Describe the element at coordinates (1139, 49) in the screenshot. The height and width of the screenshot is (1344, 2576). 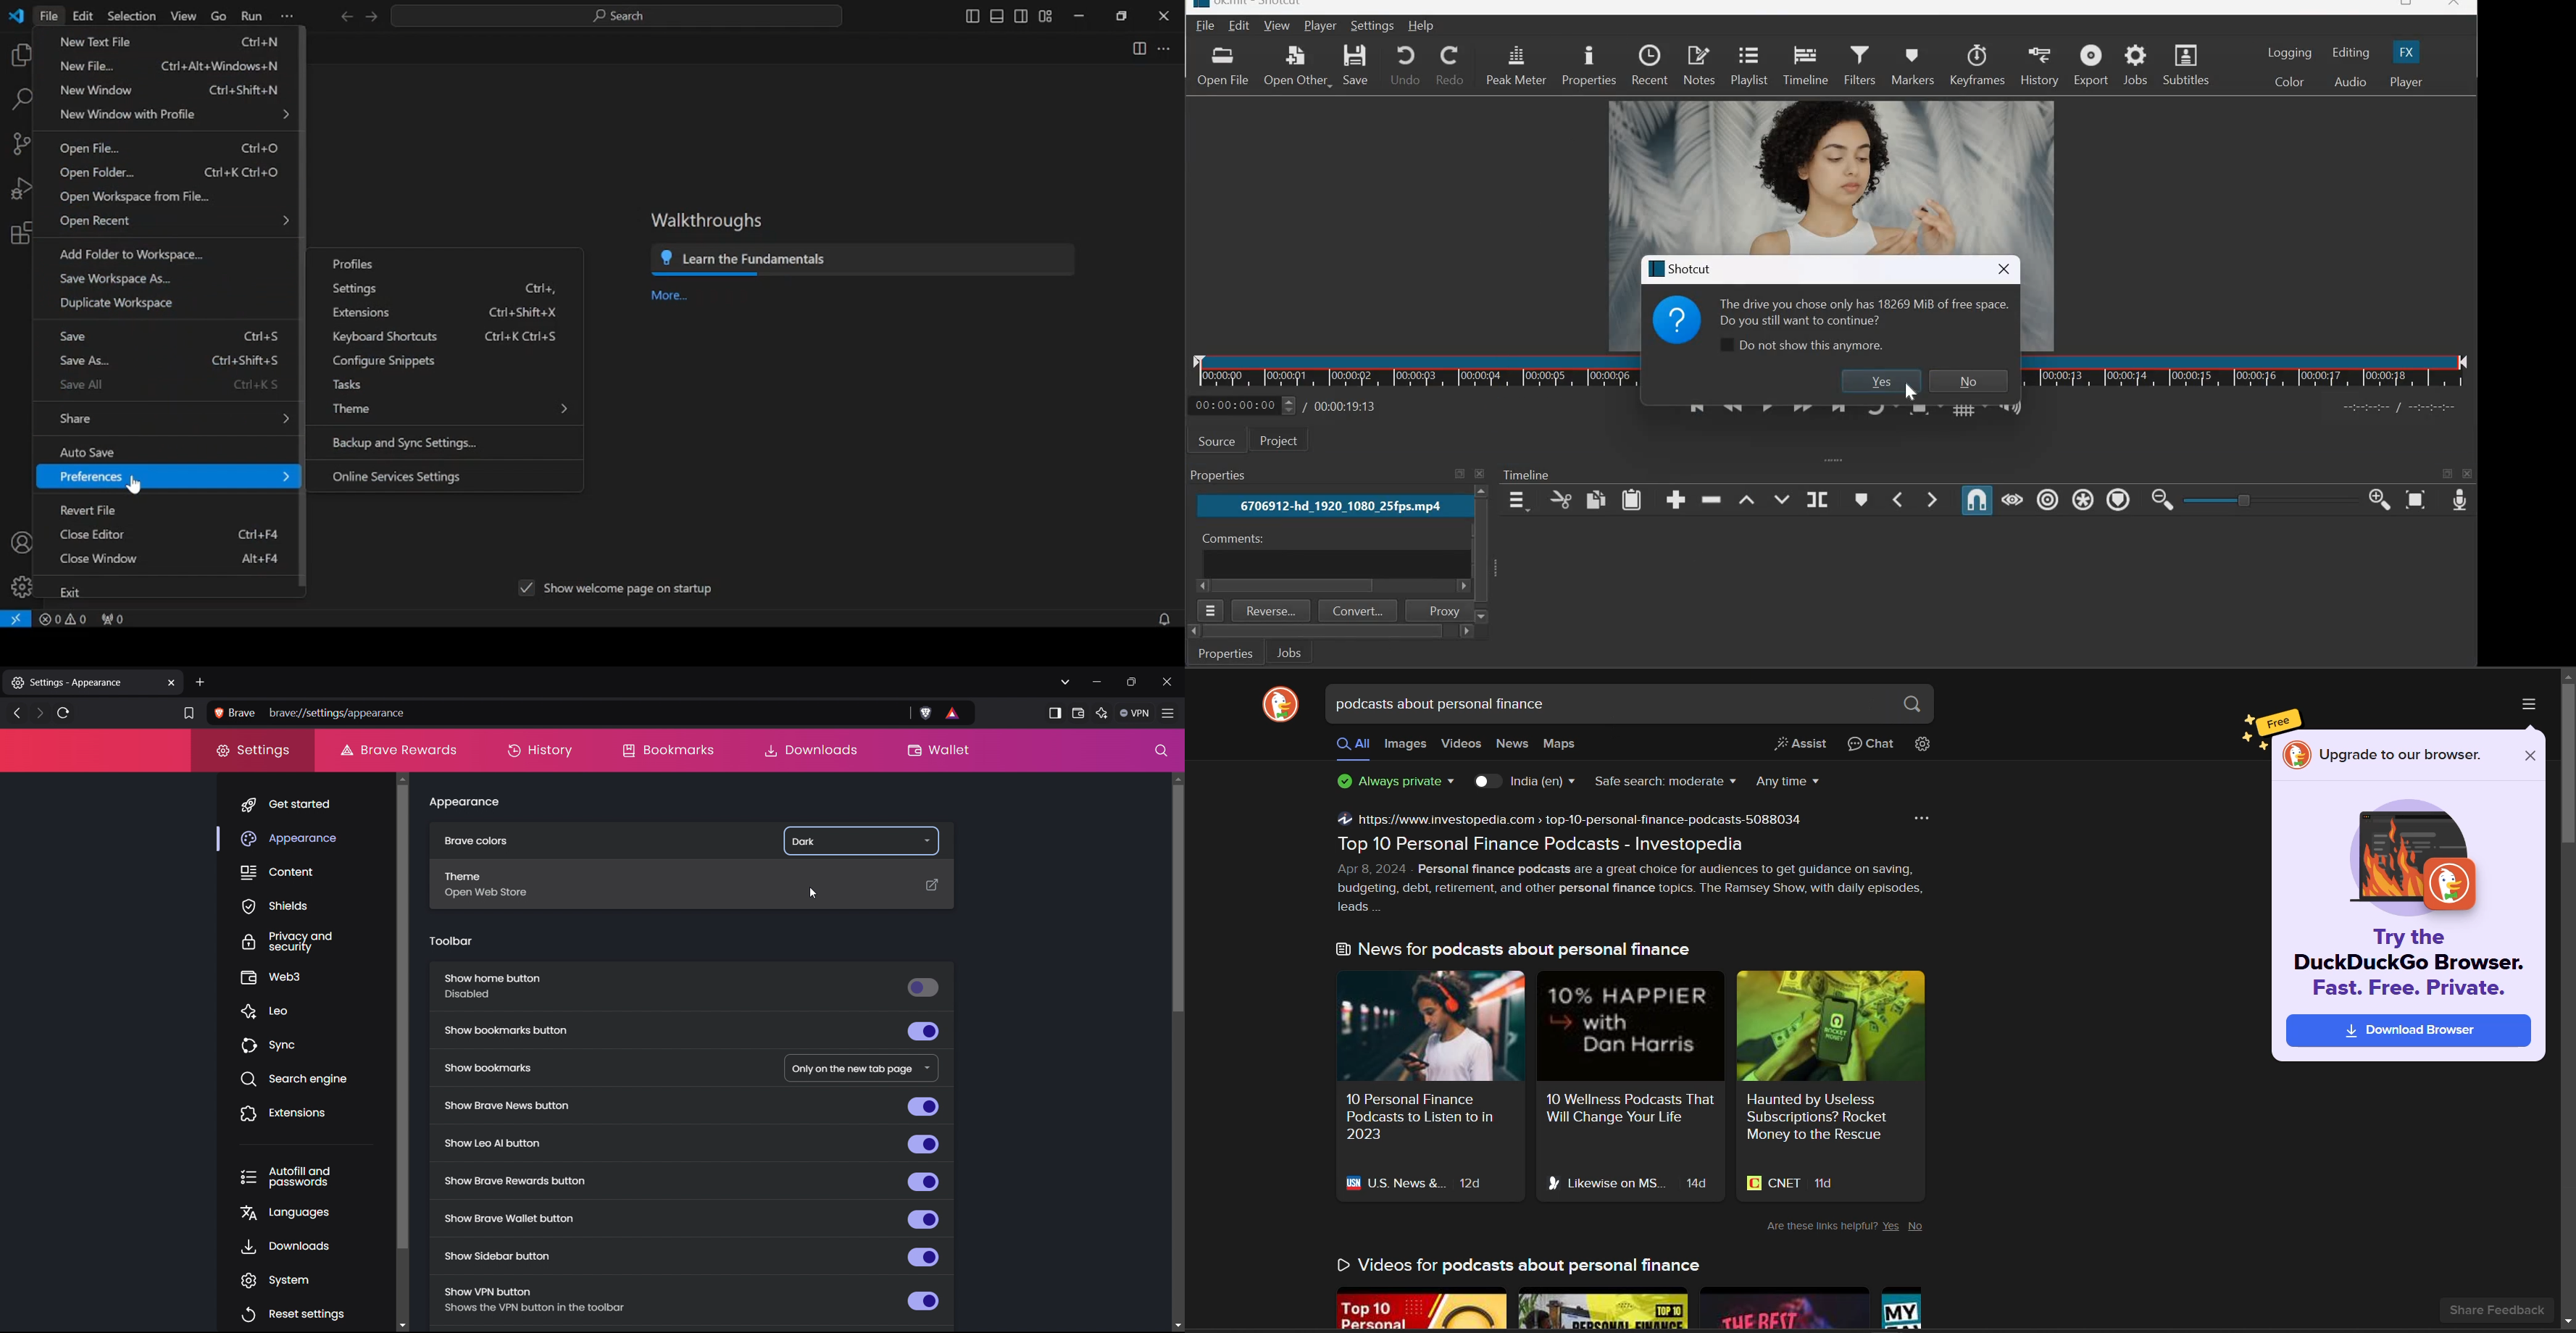
I see `split editor right` at that location.